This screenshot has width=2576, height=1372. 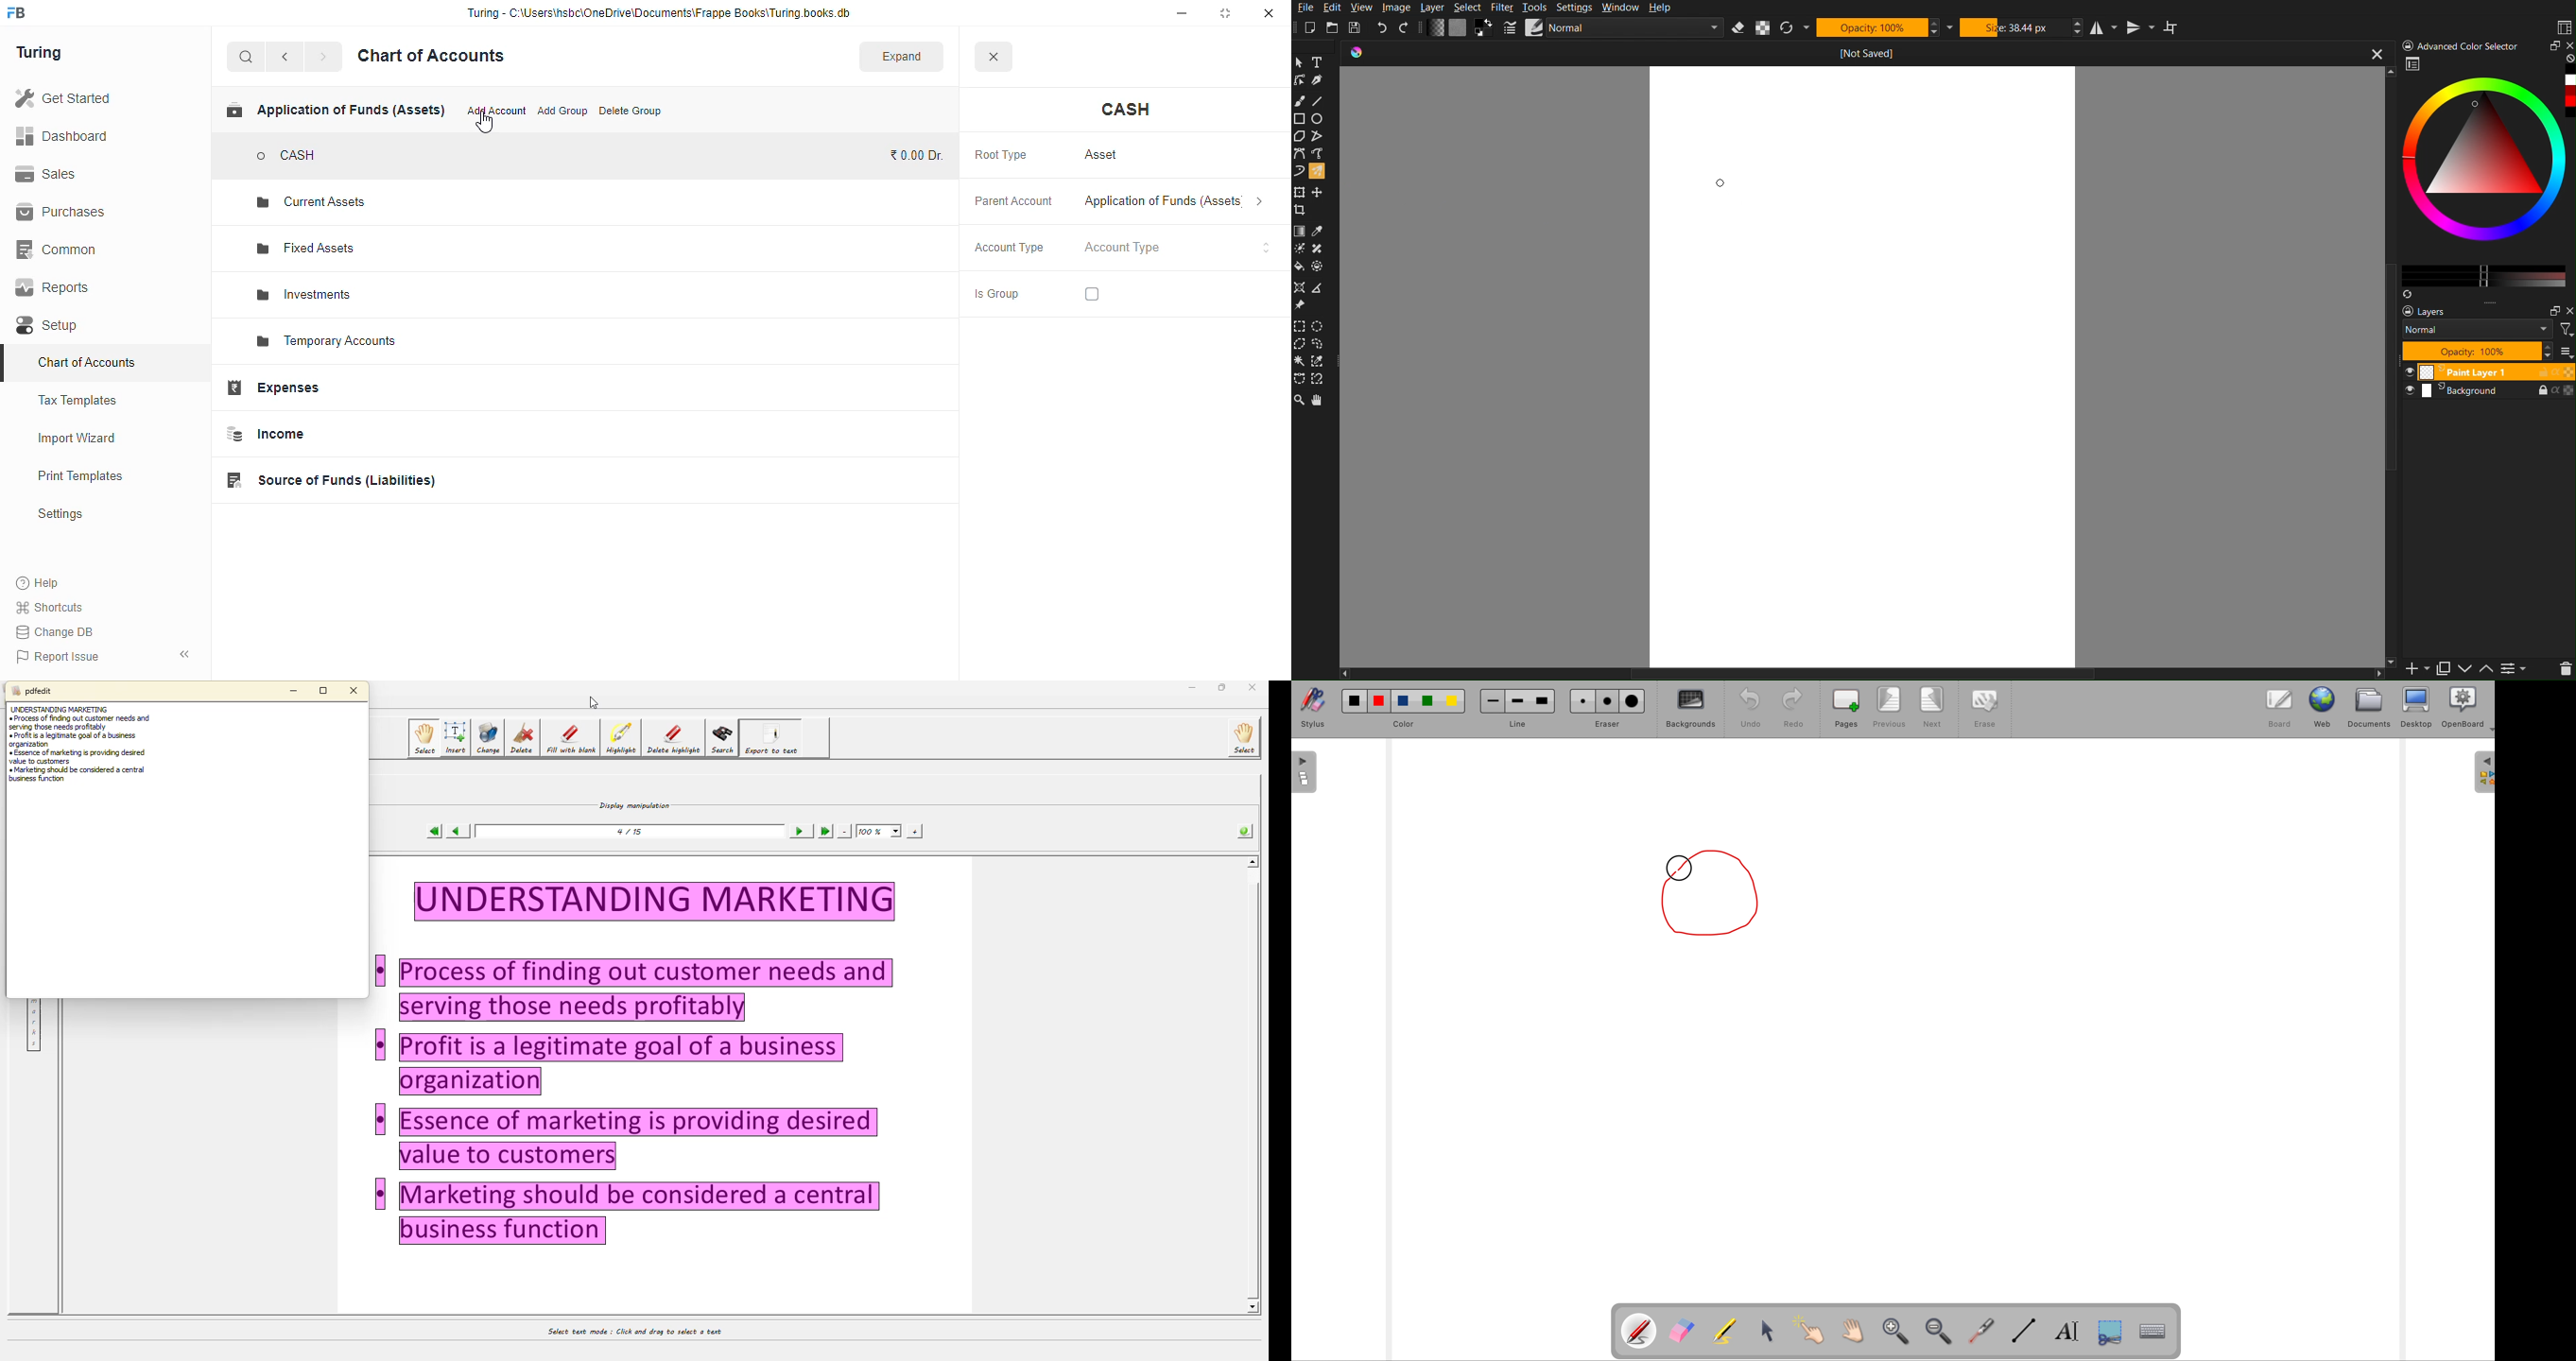 I want to click on Measure Tool, so click(x=1321, y=288).